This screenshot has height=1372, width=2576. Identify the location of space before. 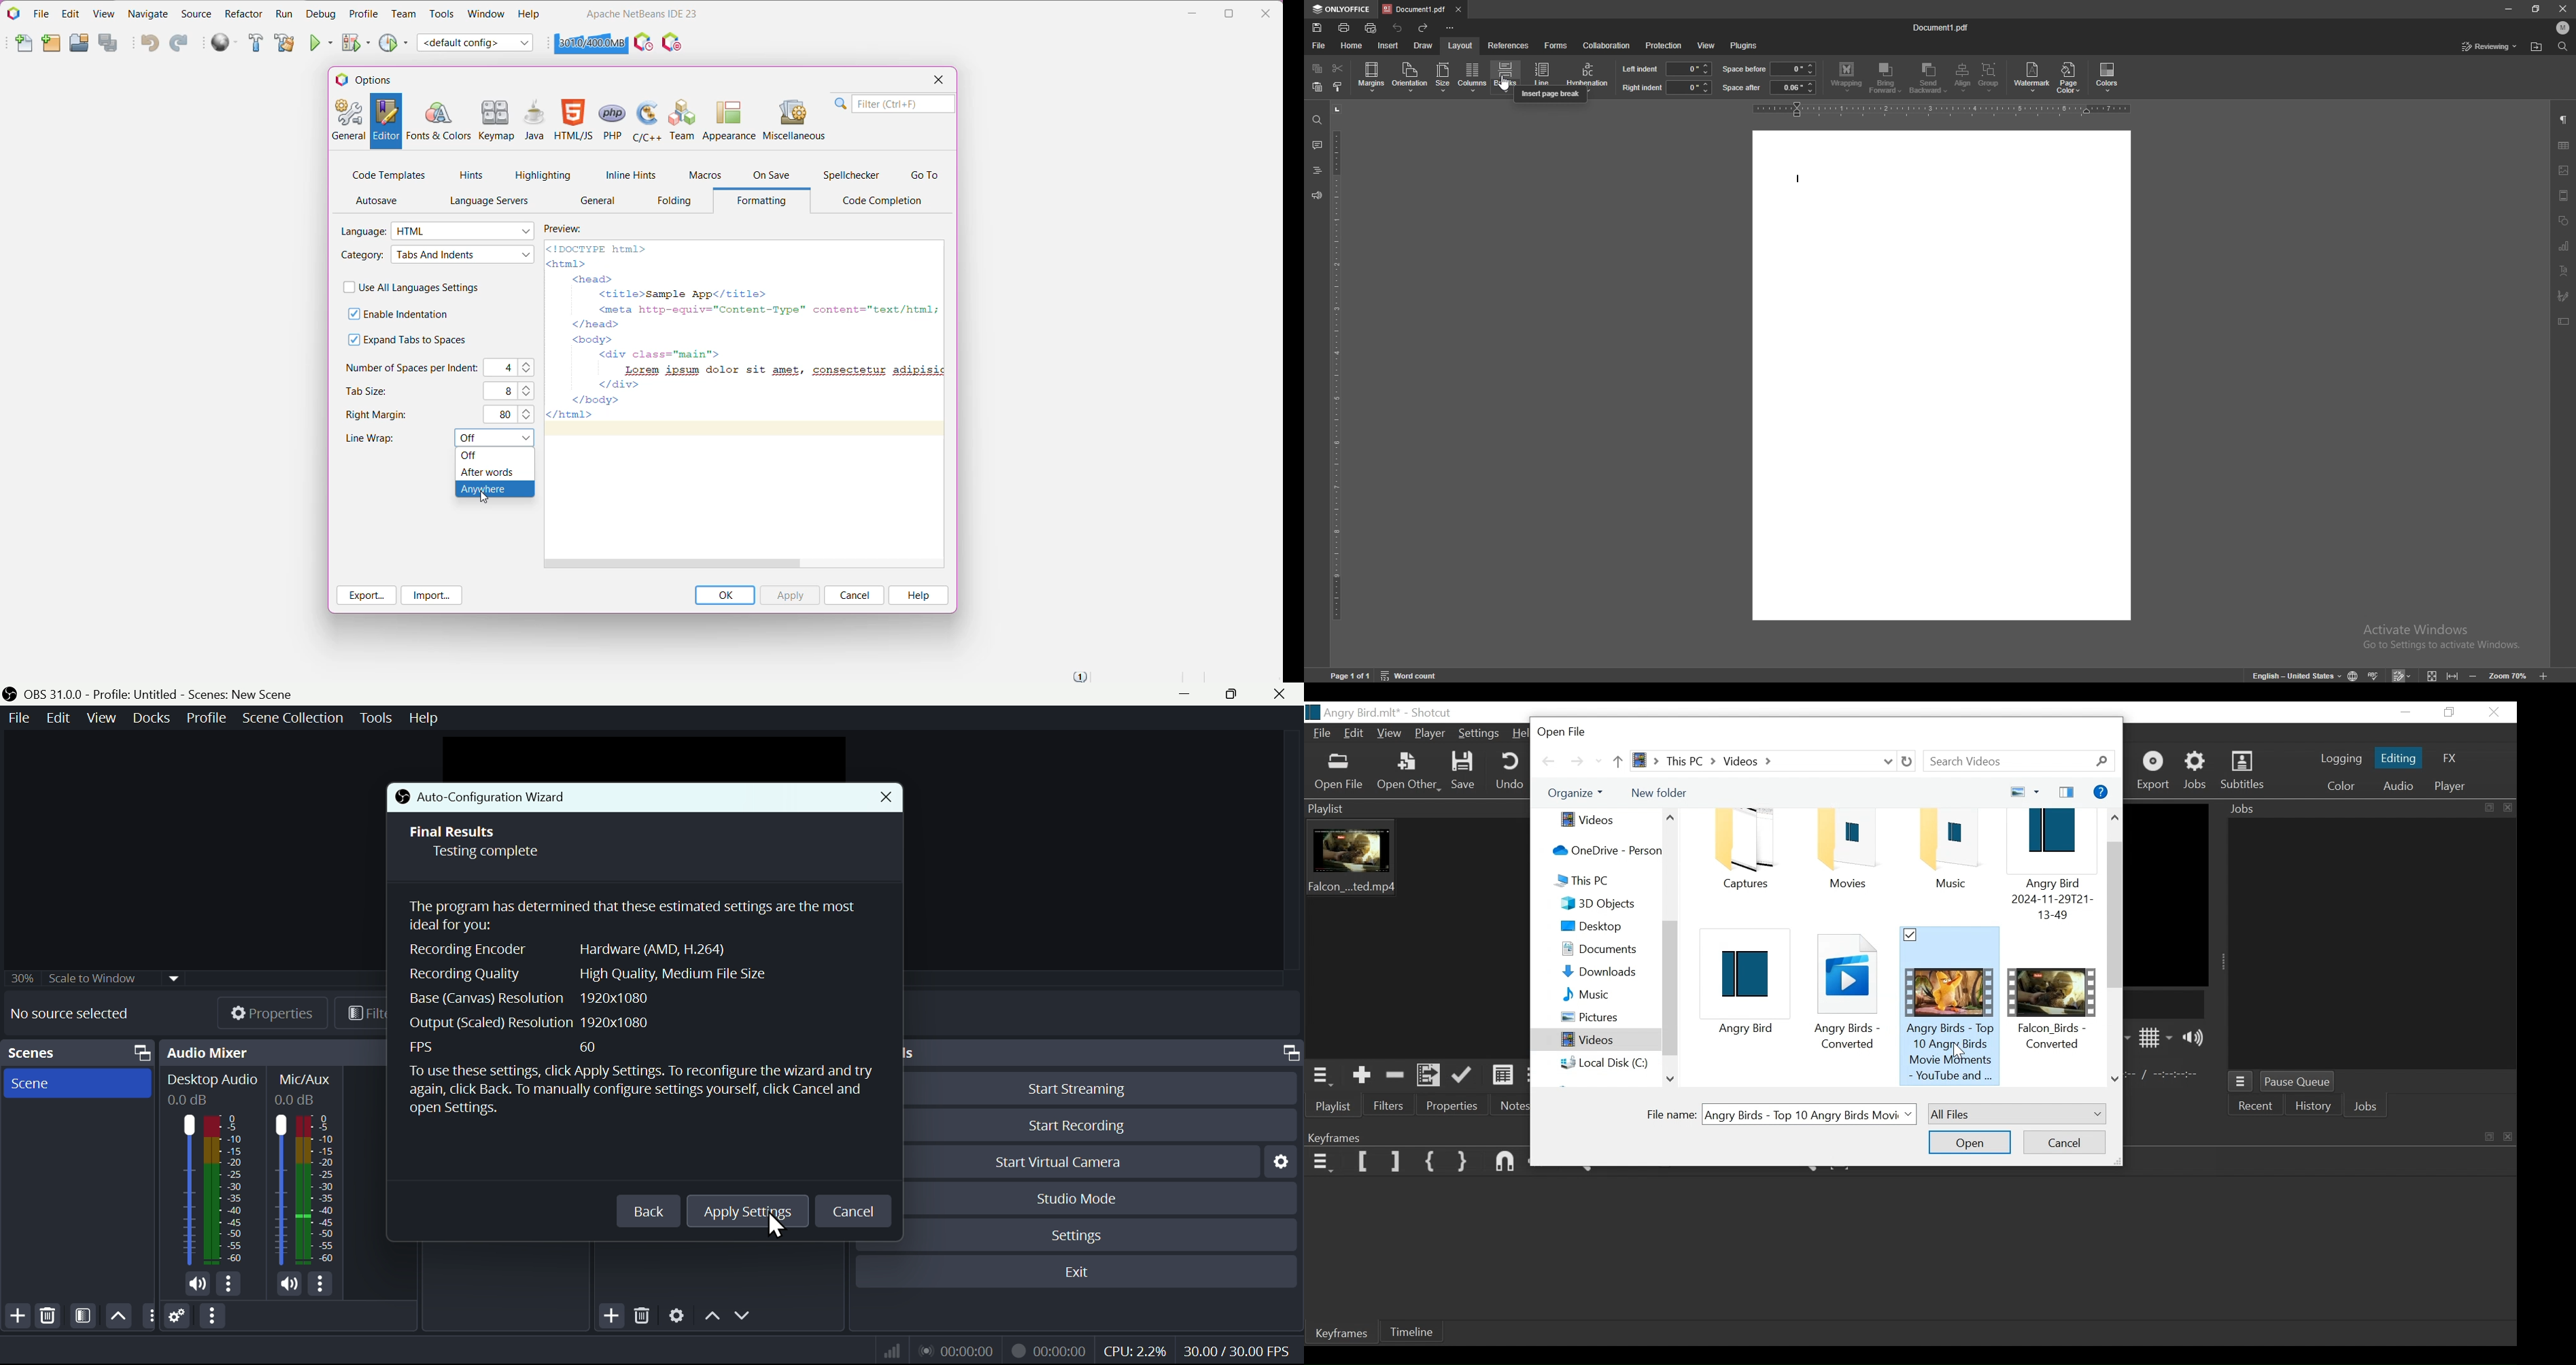
(1745, 69).